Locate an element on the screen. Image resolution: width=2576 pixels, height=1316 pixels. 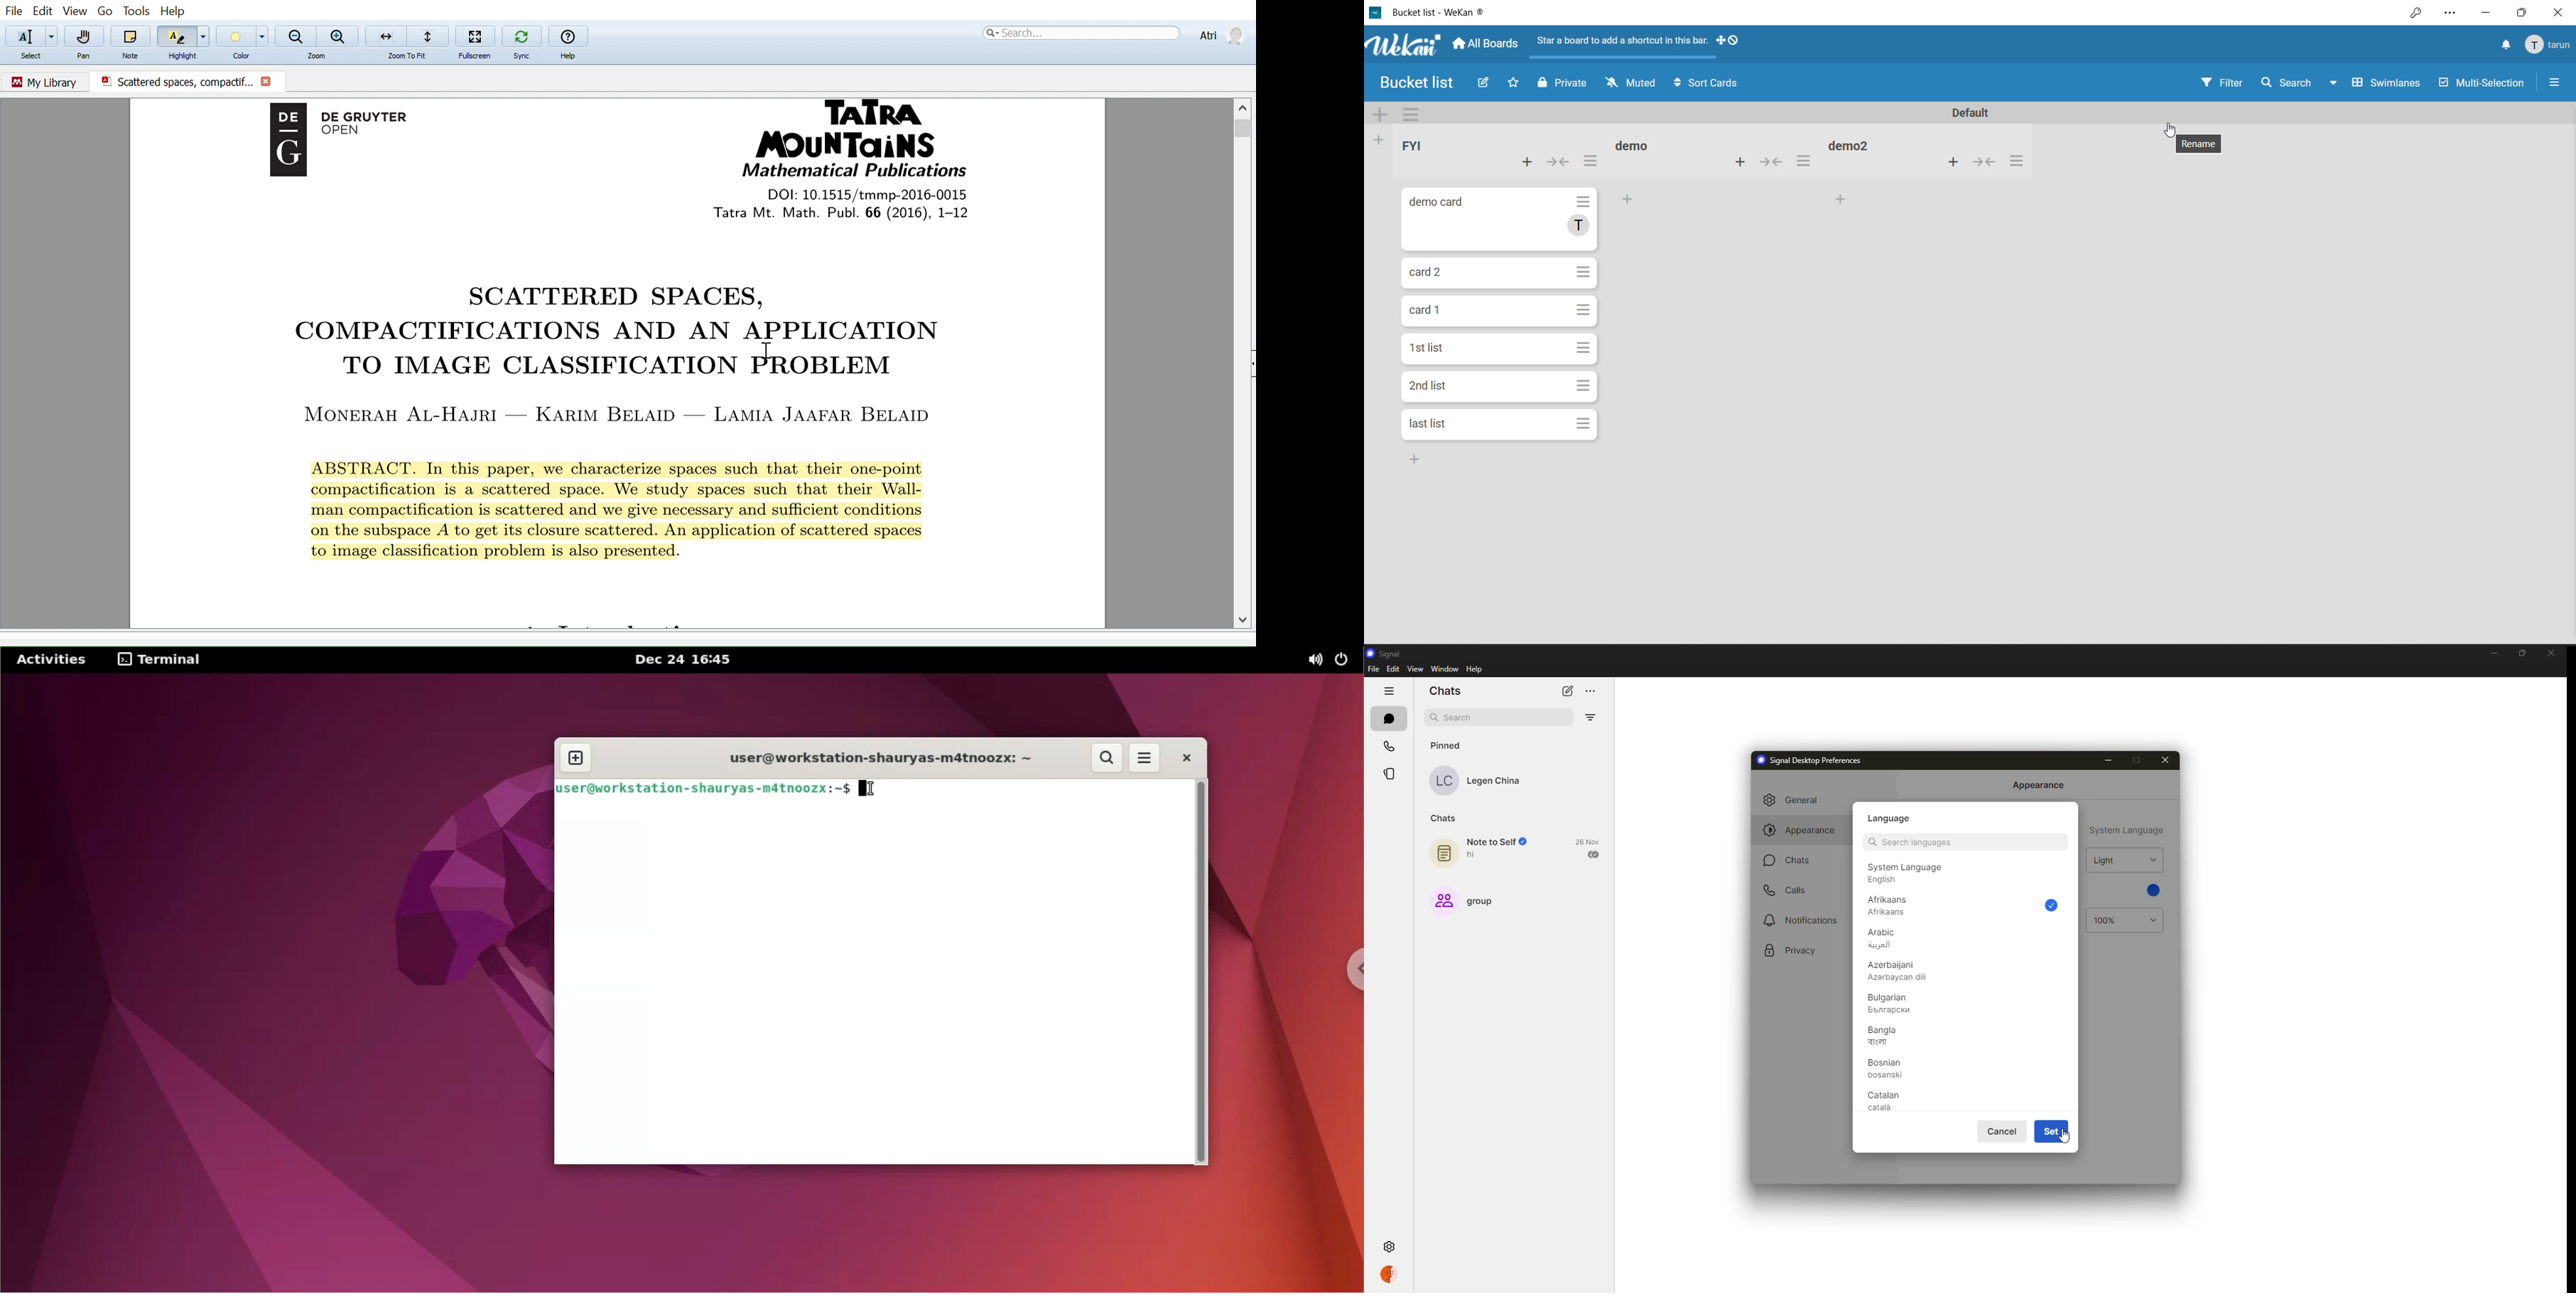
add swimlane is located at coordinates (1382, 113).